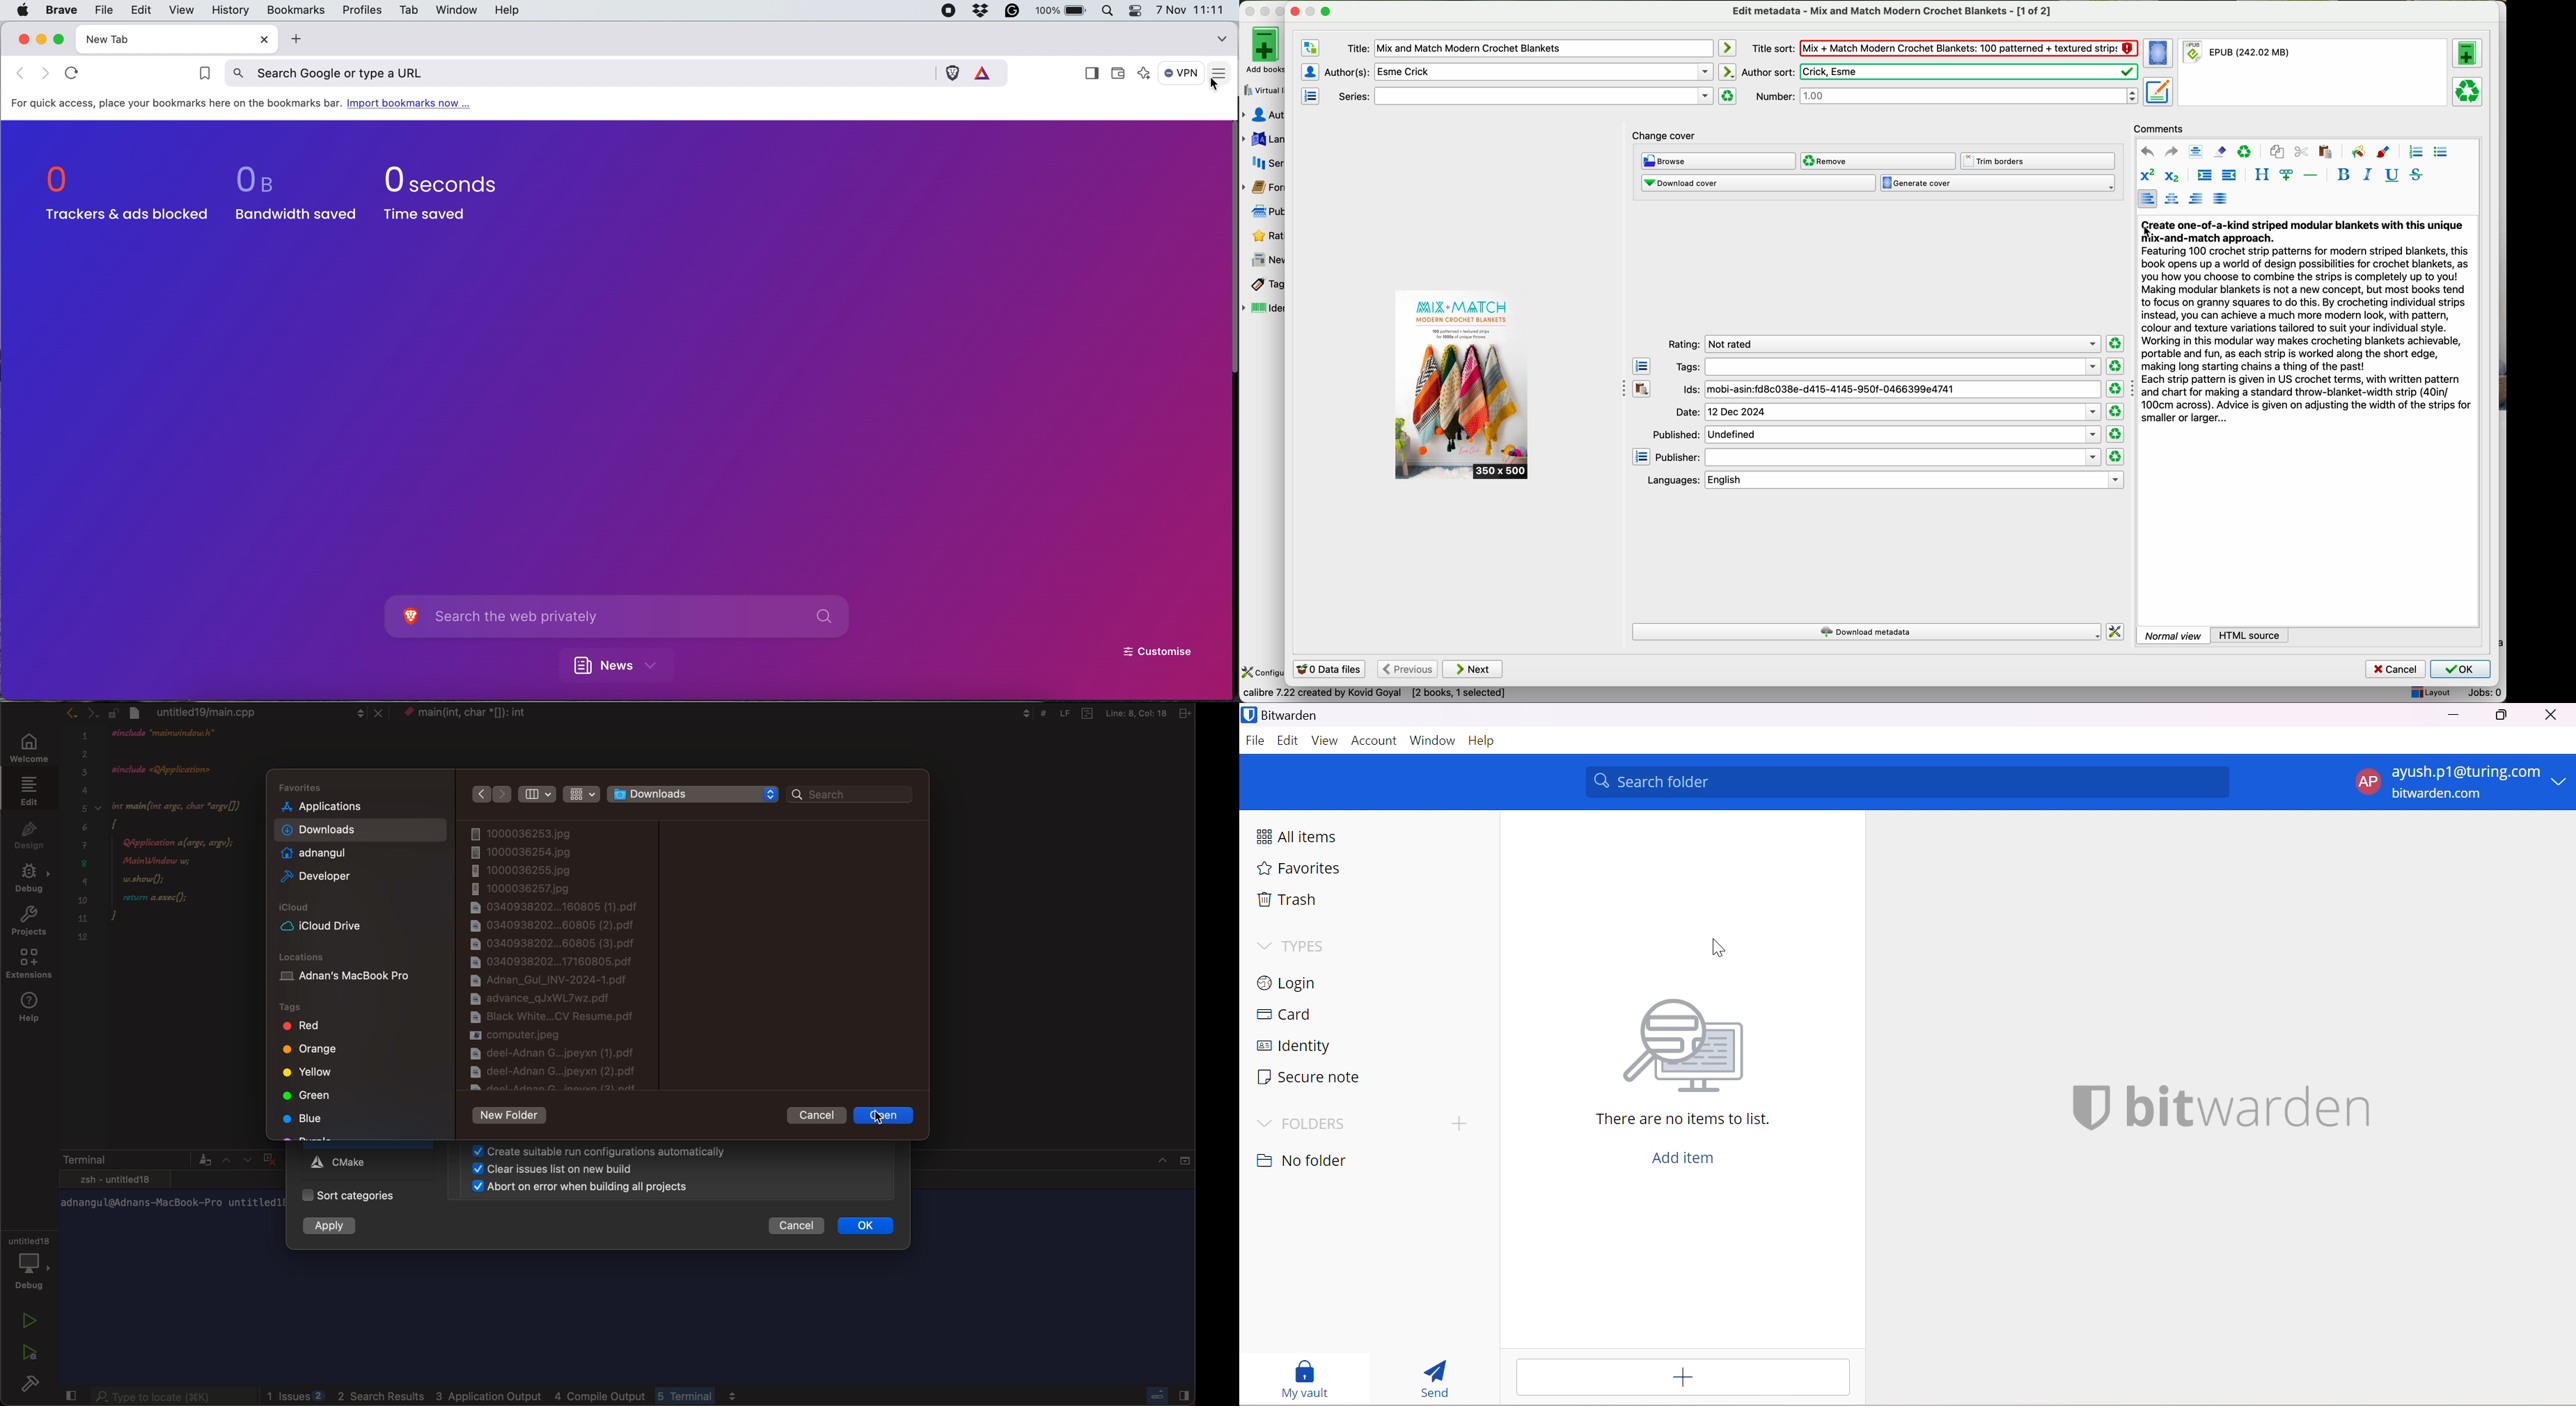 The image size is (2576, 1428). I want to click on File, so click(1255, 743).